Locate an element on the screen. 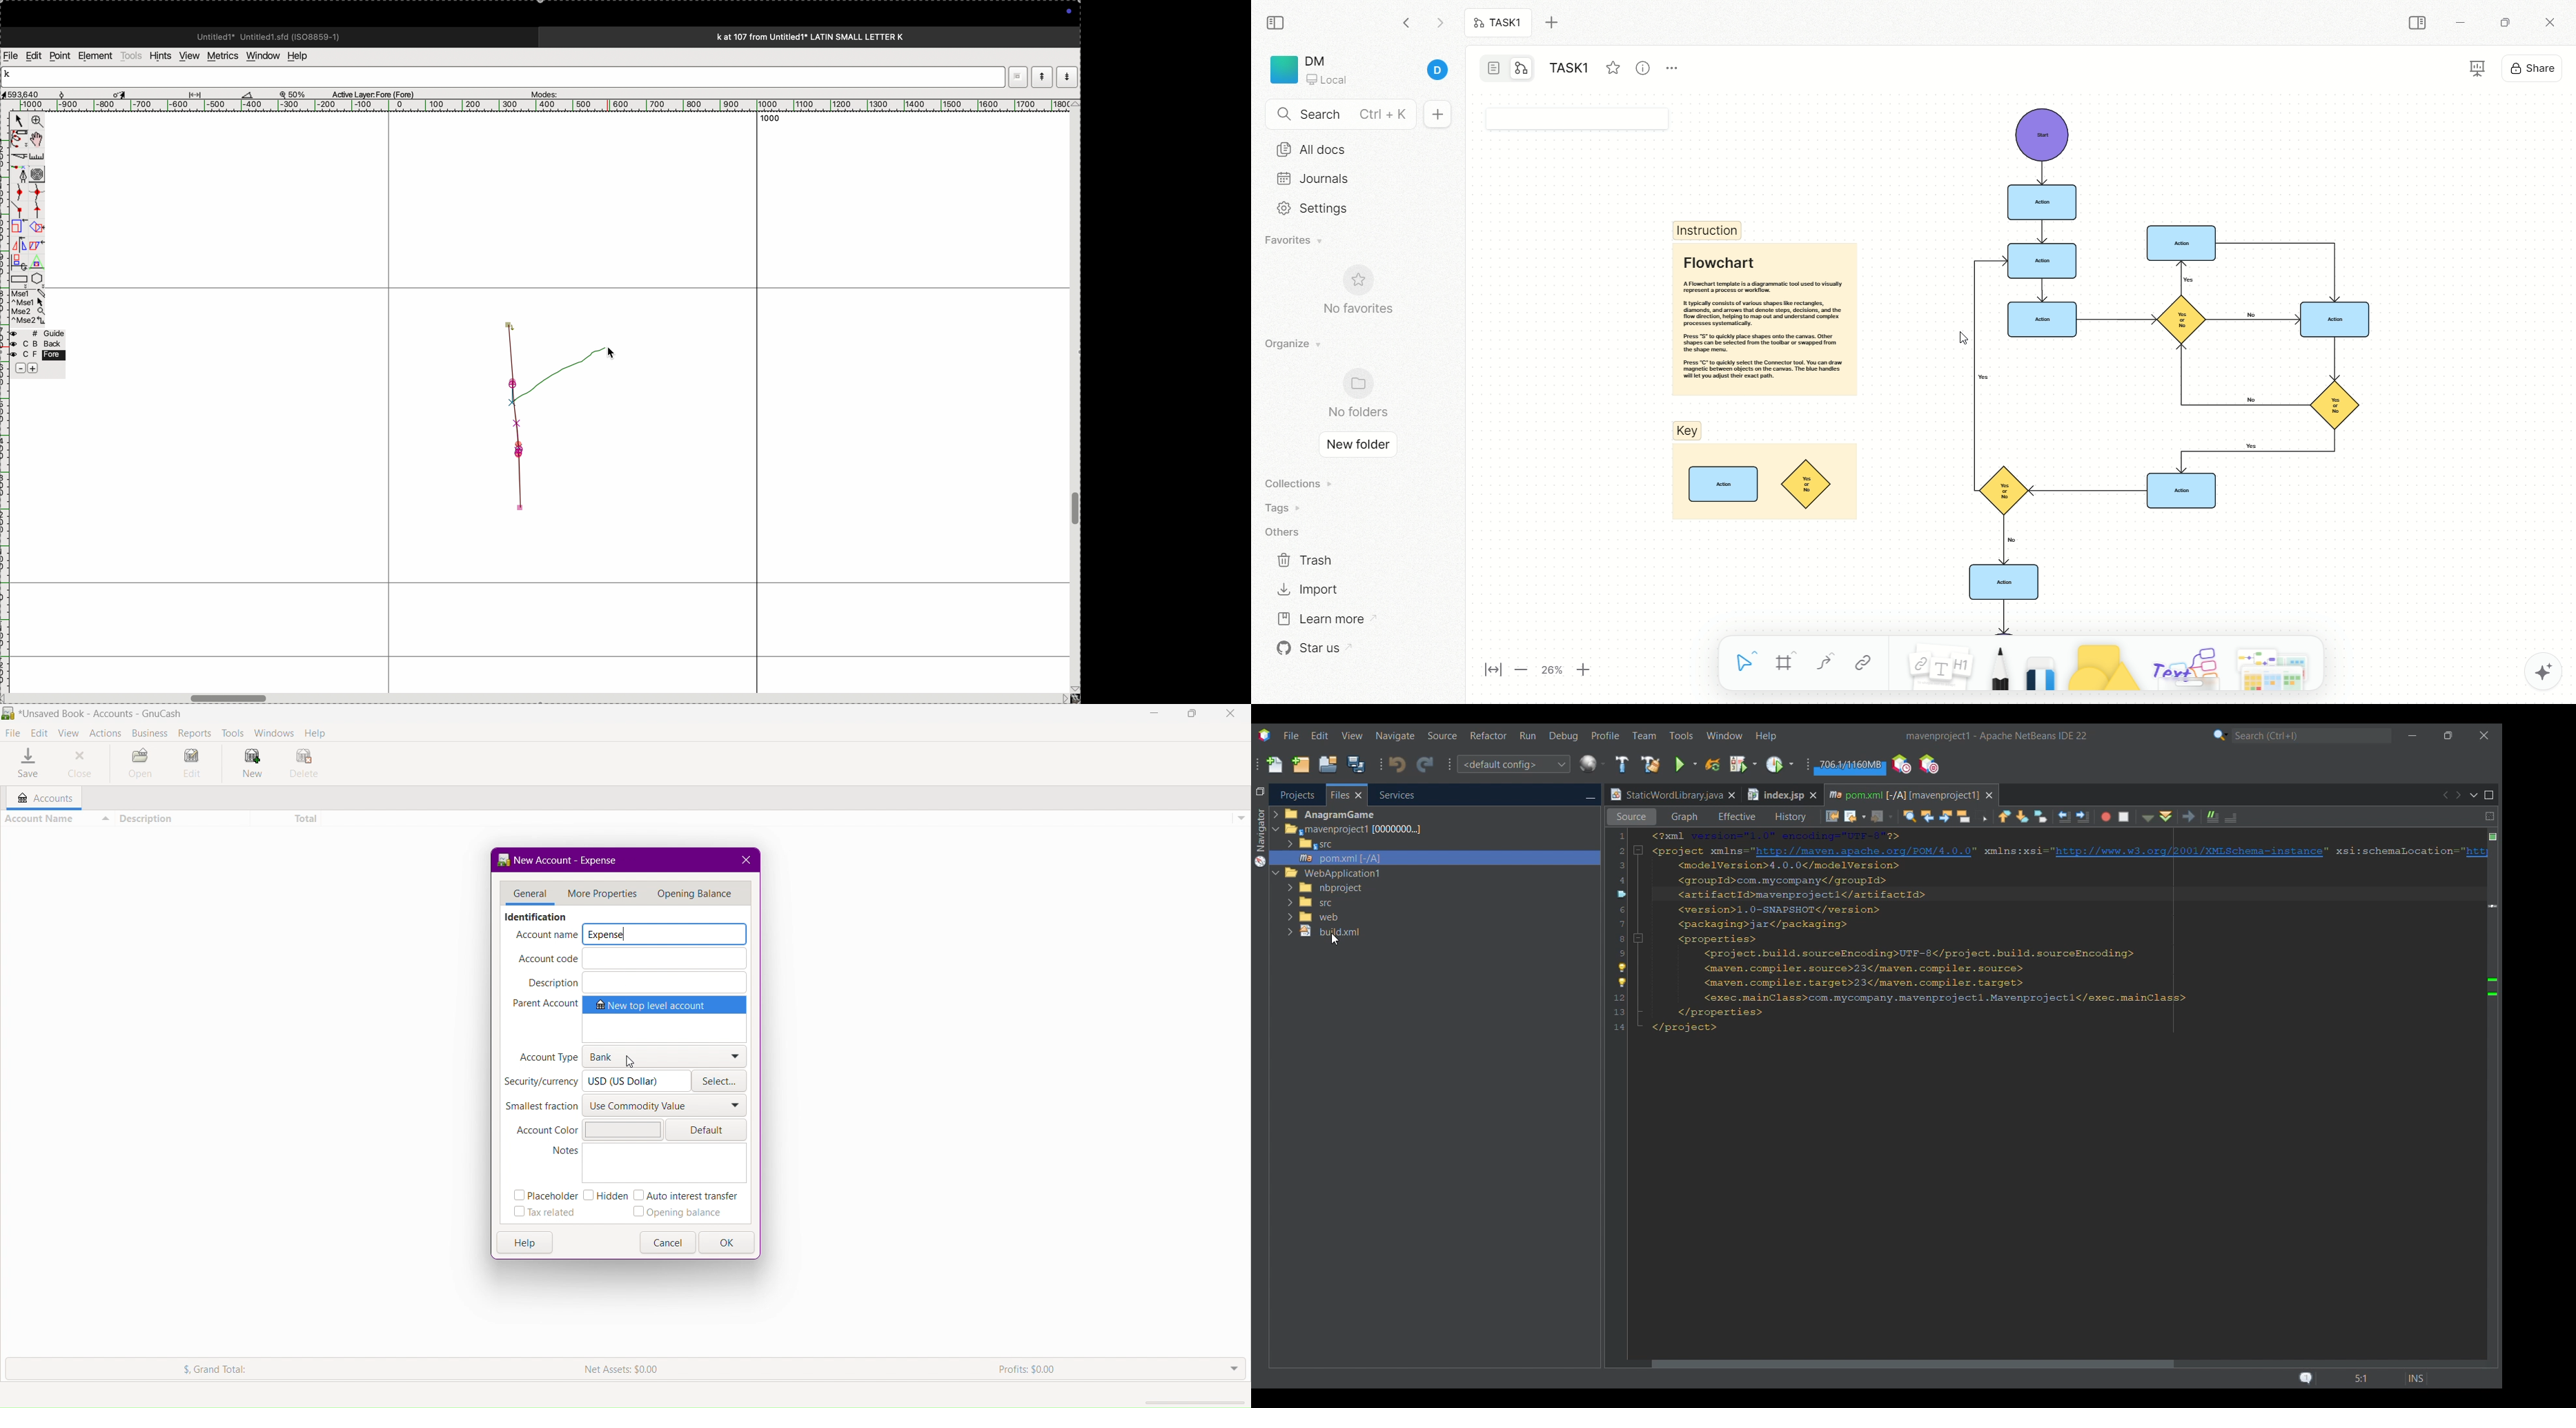 The image size is (2576, 1428). Source view is located at coordinates (1628, 817).